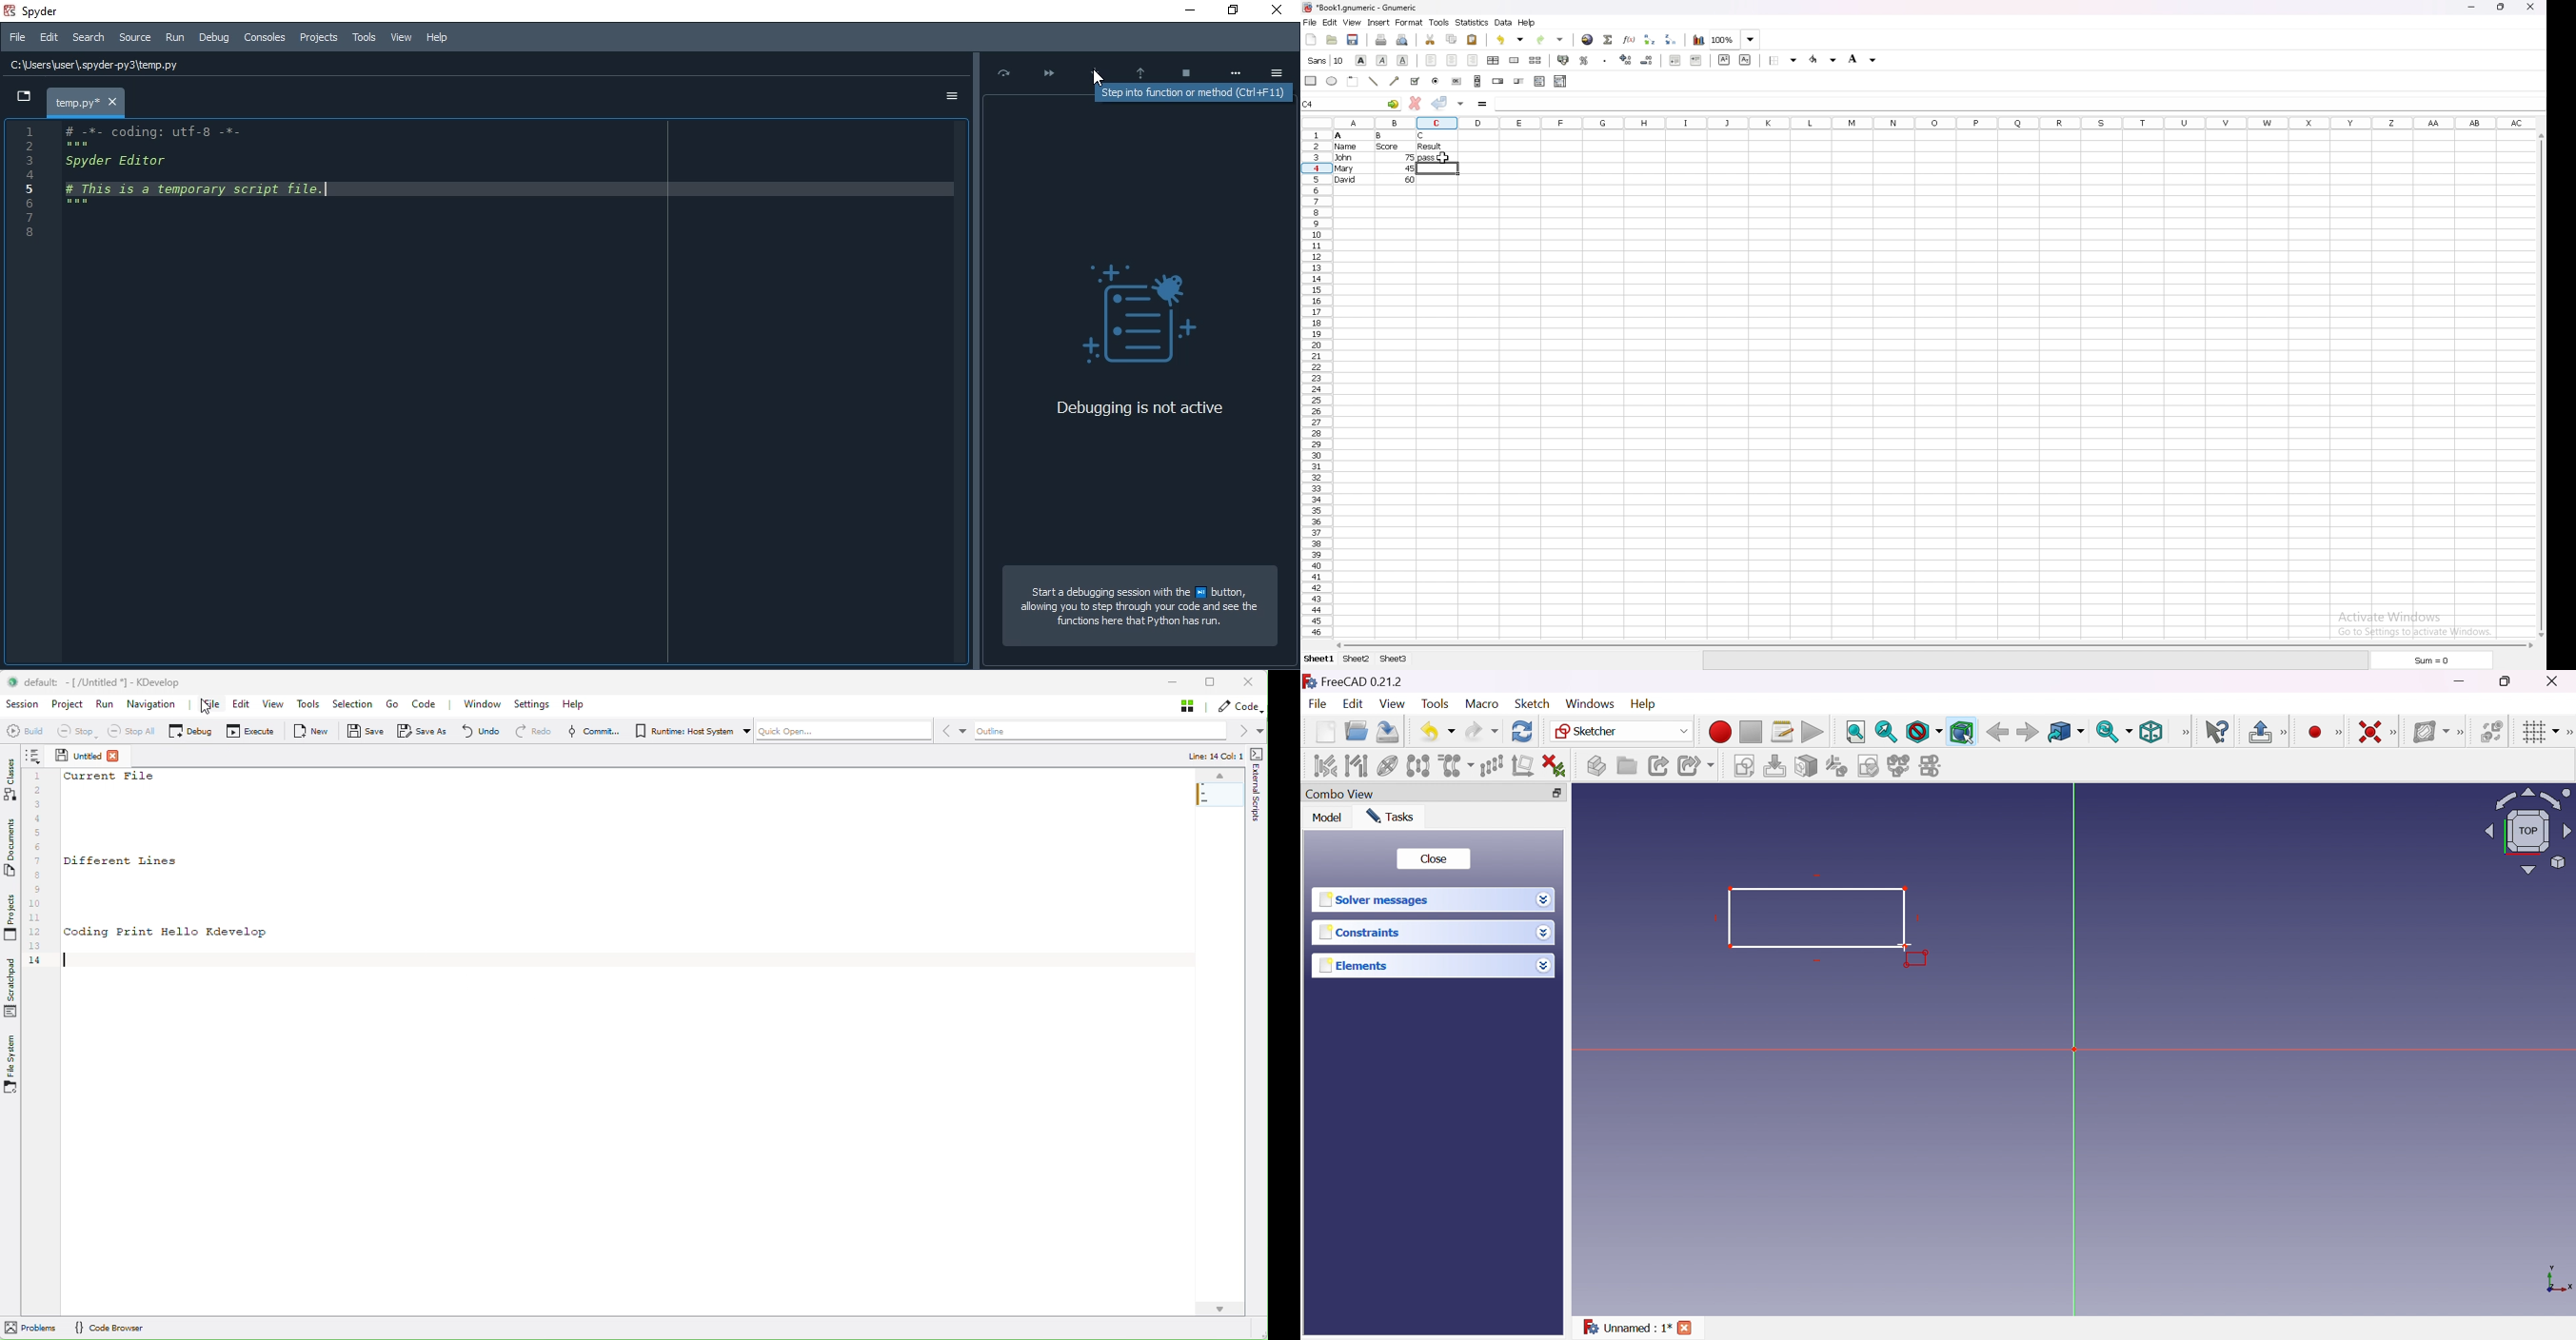 The height and width of the screenshot is (1344, 2576). Describe the element at coordinates (1721, 731) in the screenshot. I see `Macro recording...` at that location.